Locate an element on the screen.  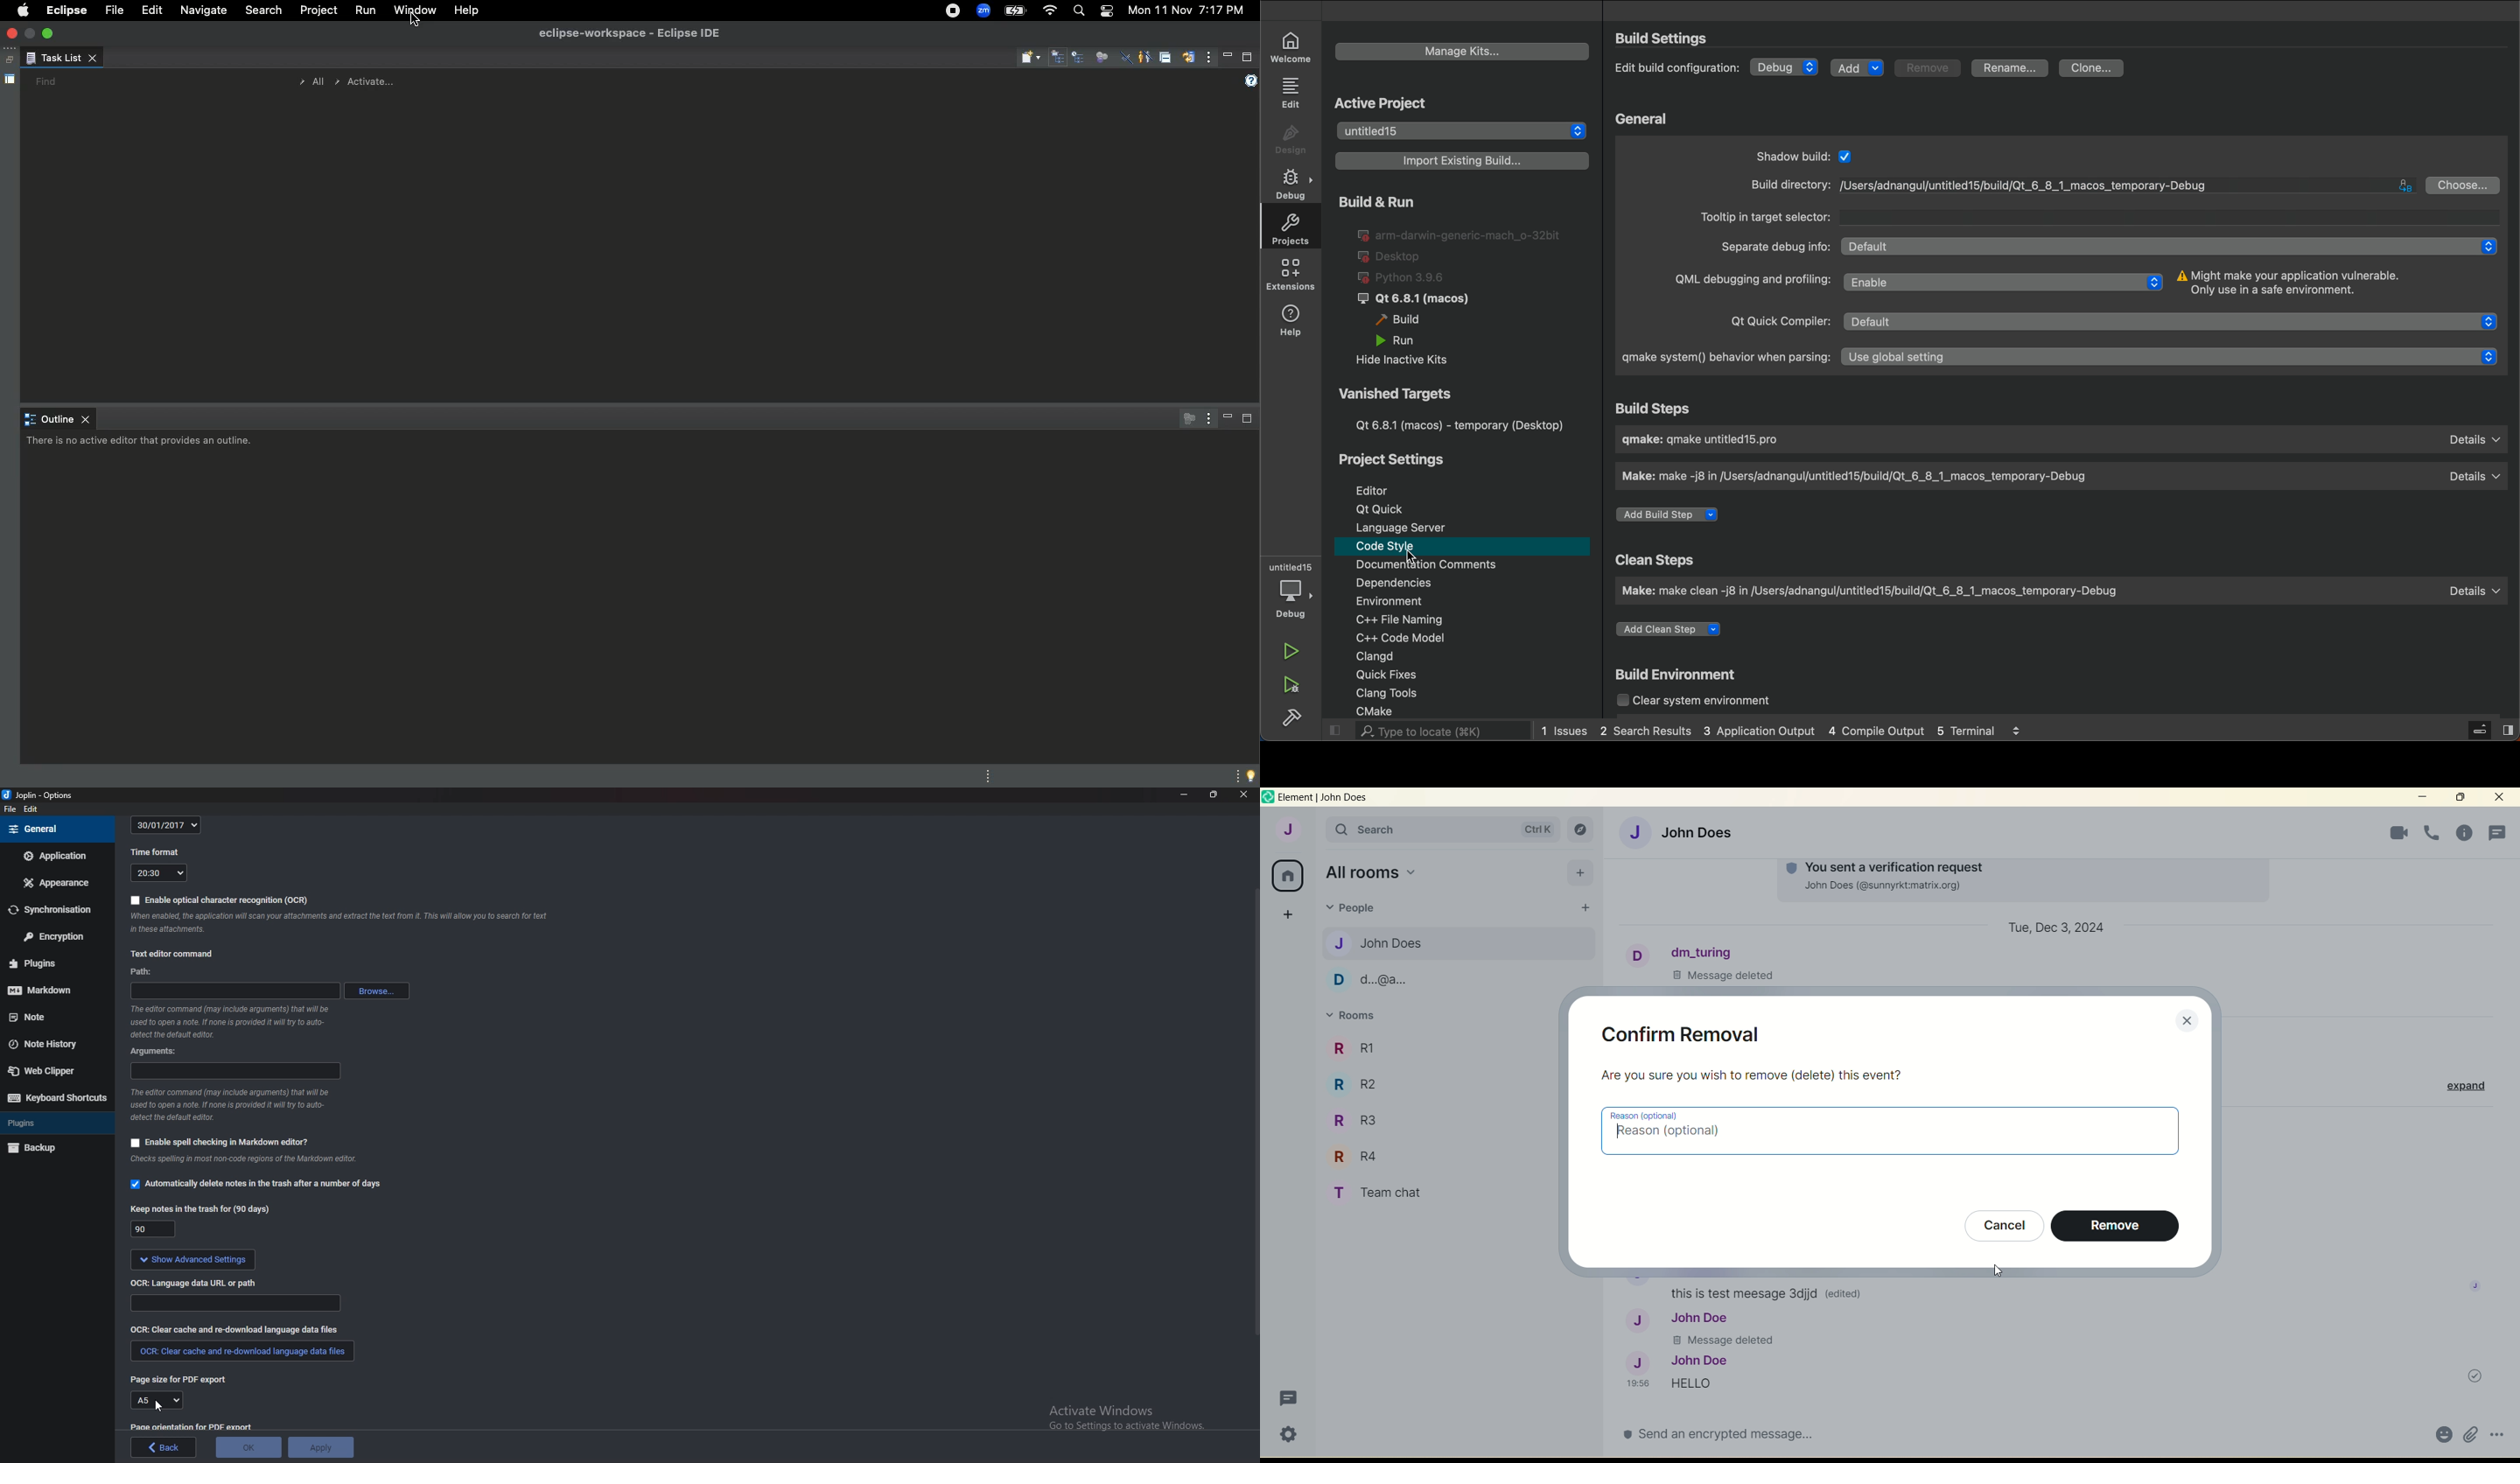
add is located at coordinates (1580, 873).